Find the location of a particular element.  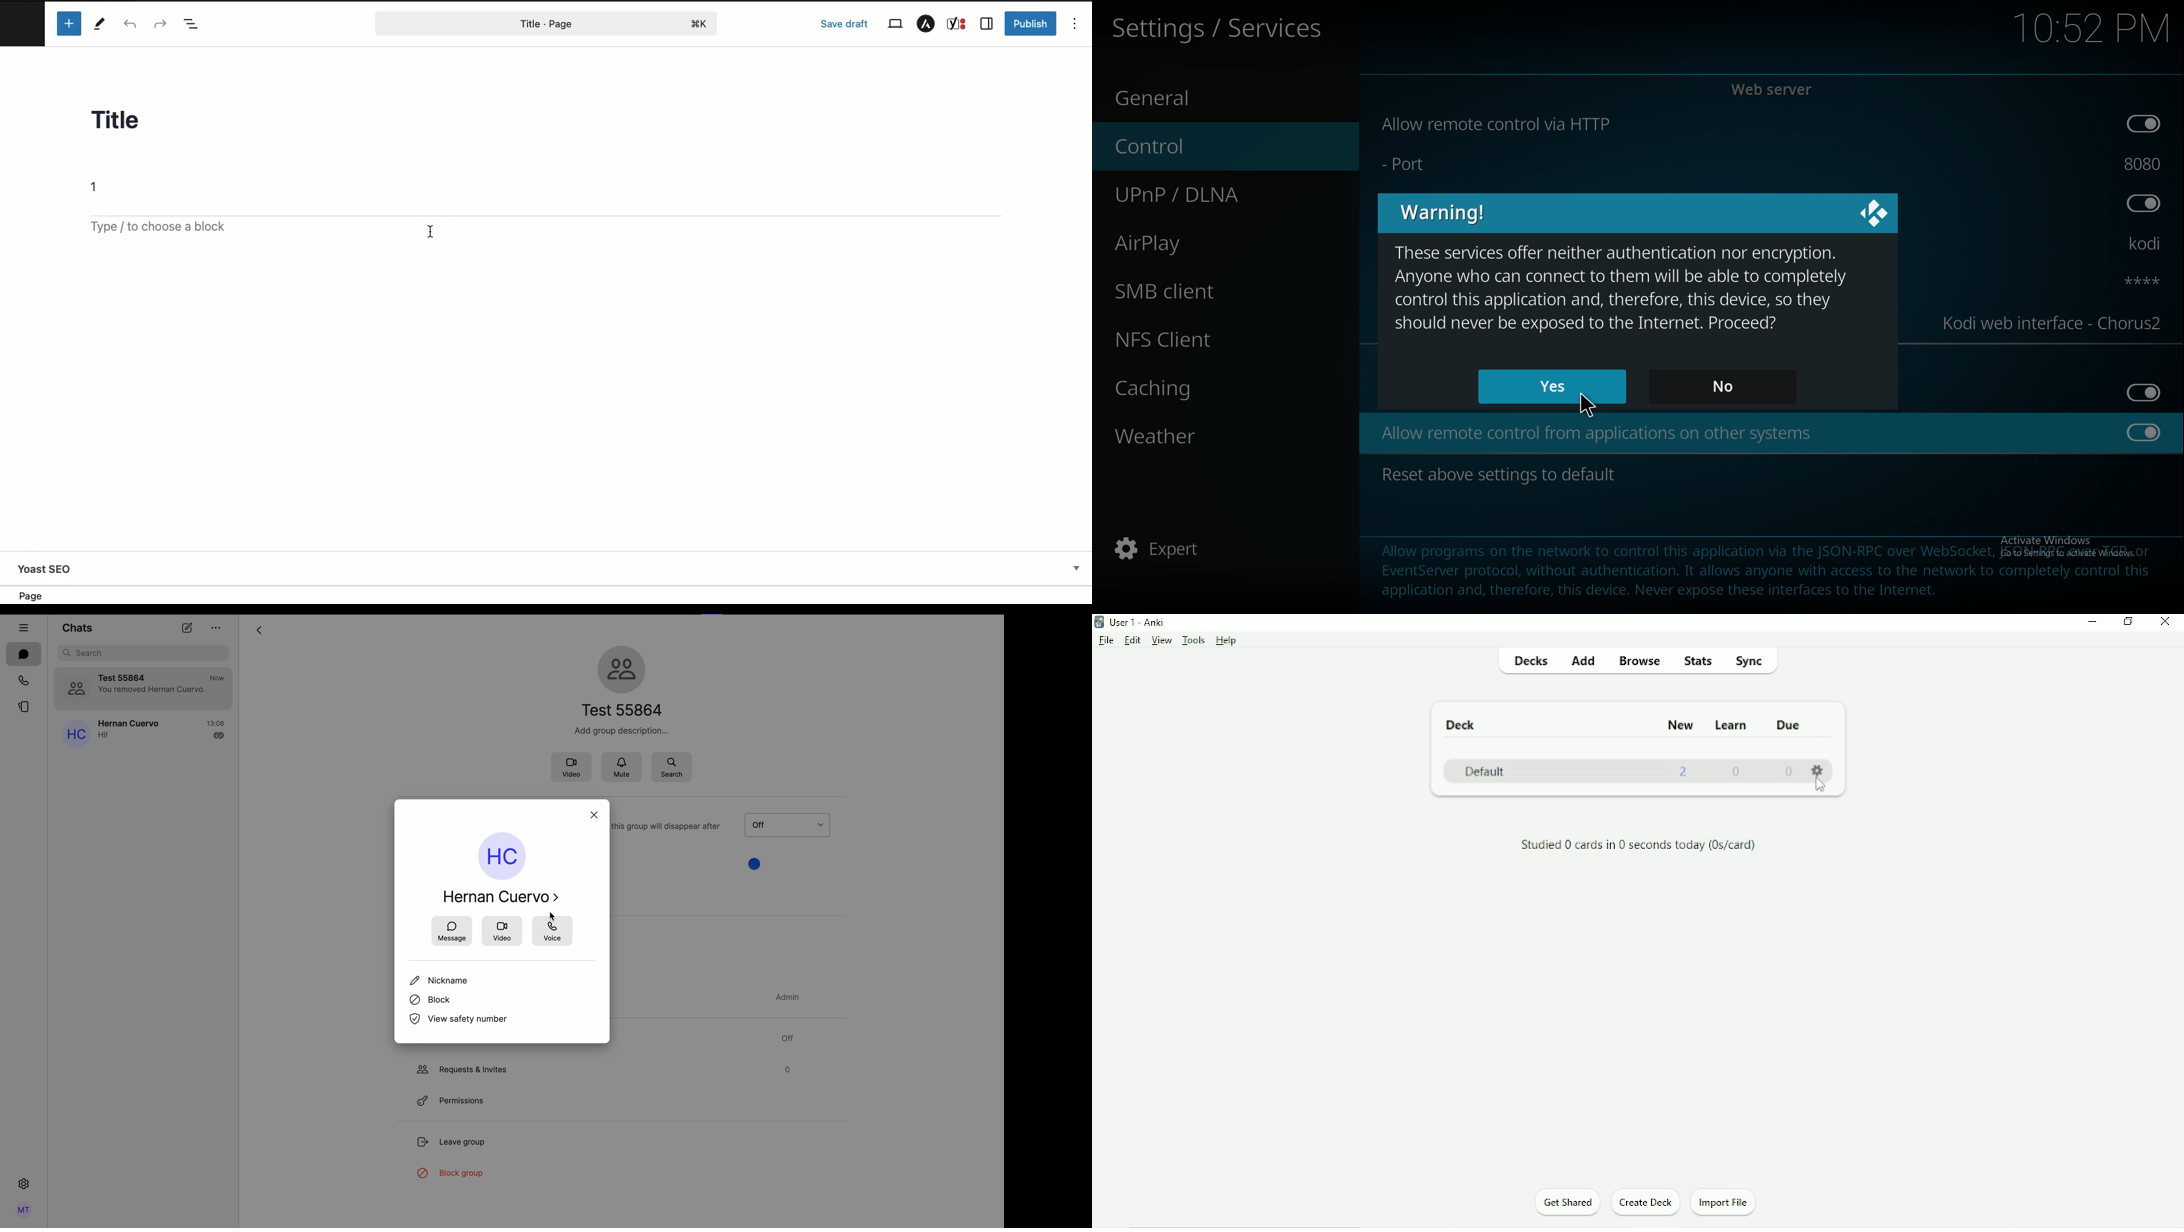

toggle is located at coordinates (2147, 430).